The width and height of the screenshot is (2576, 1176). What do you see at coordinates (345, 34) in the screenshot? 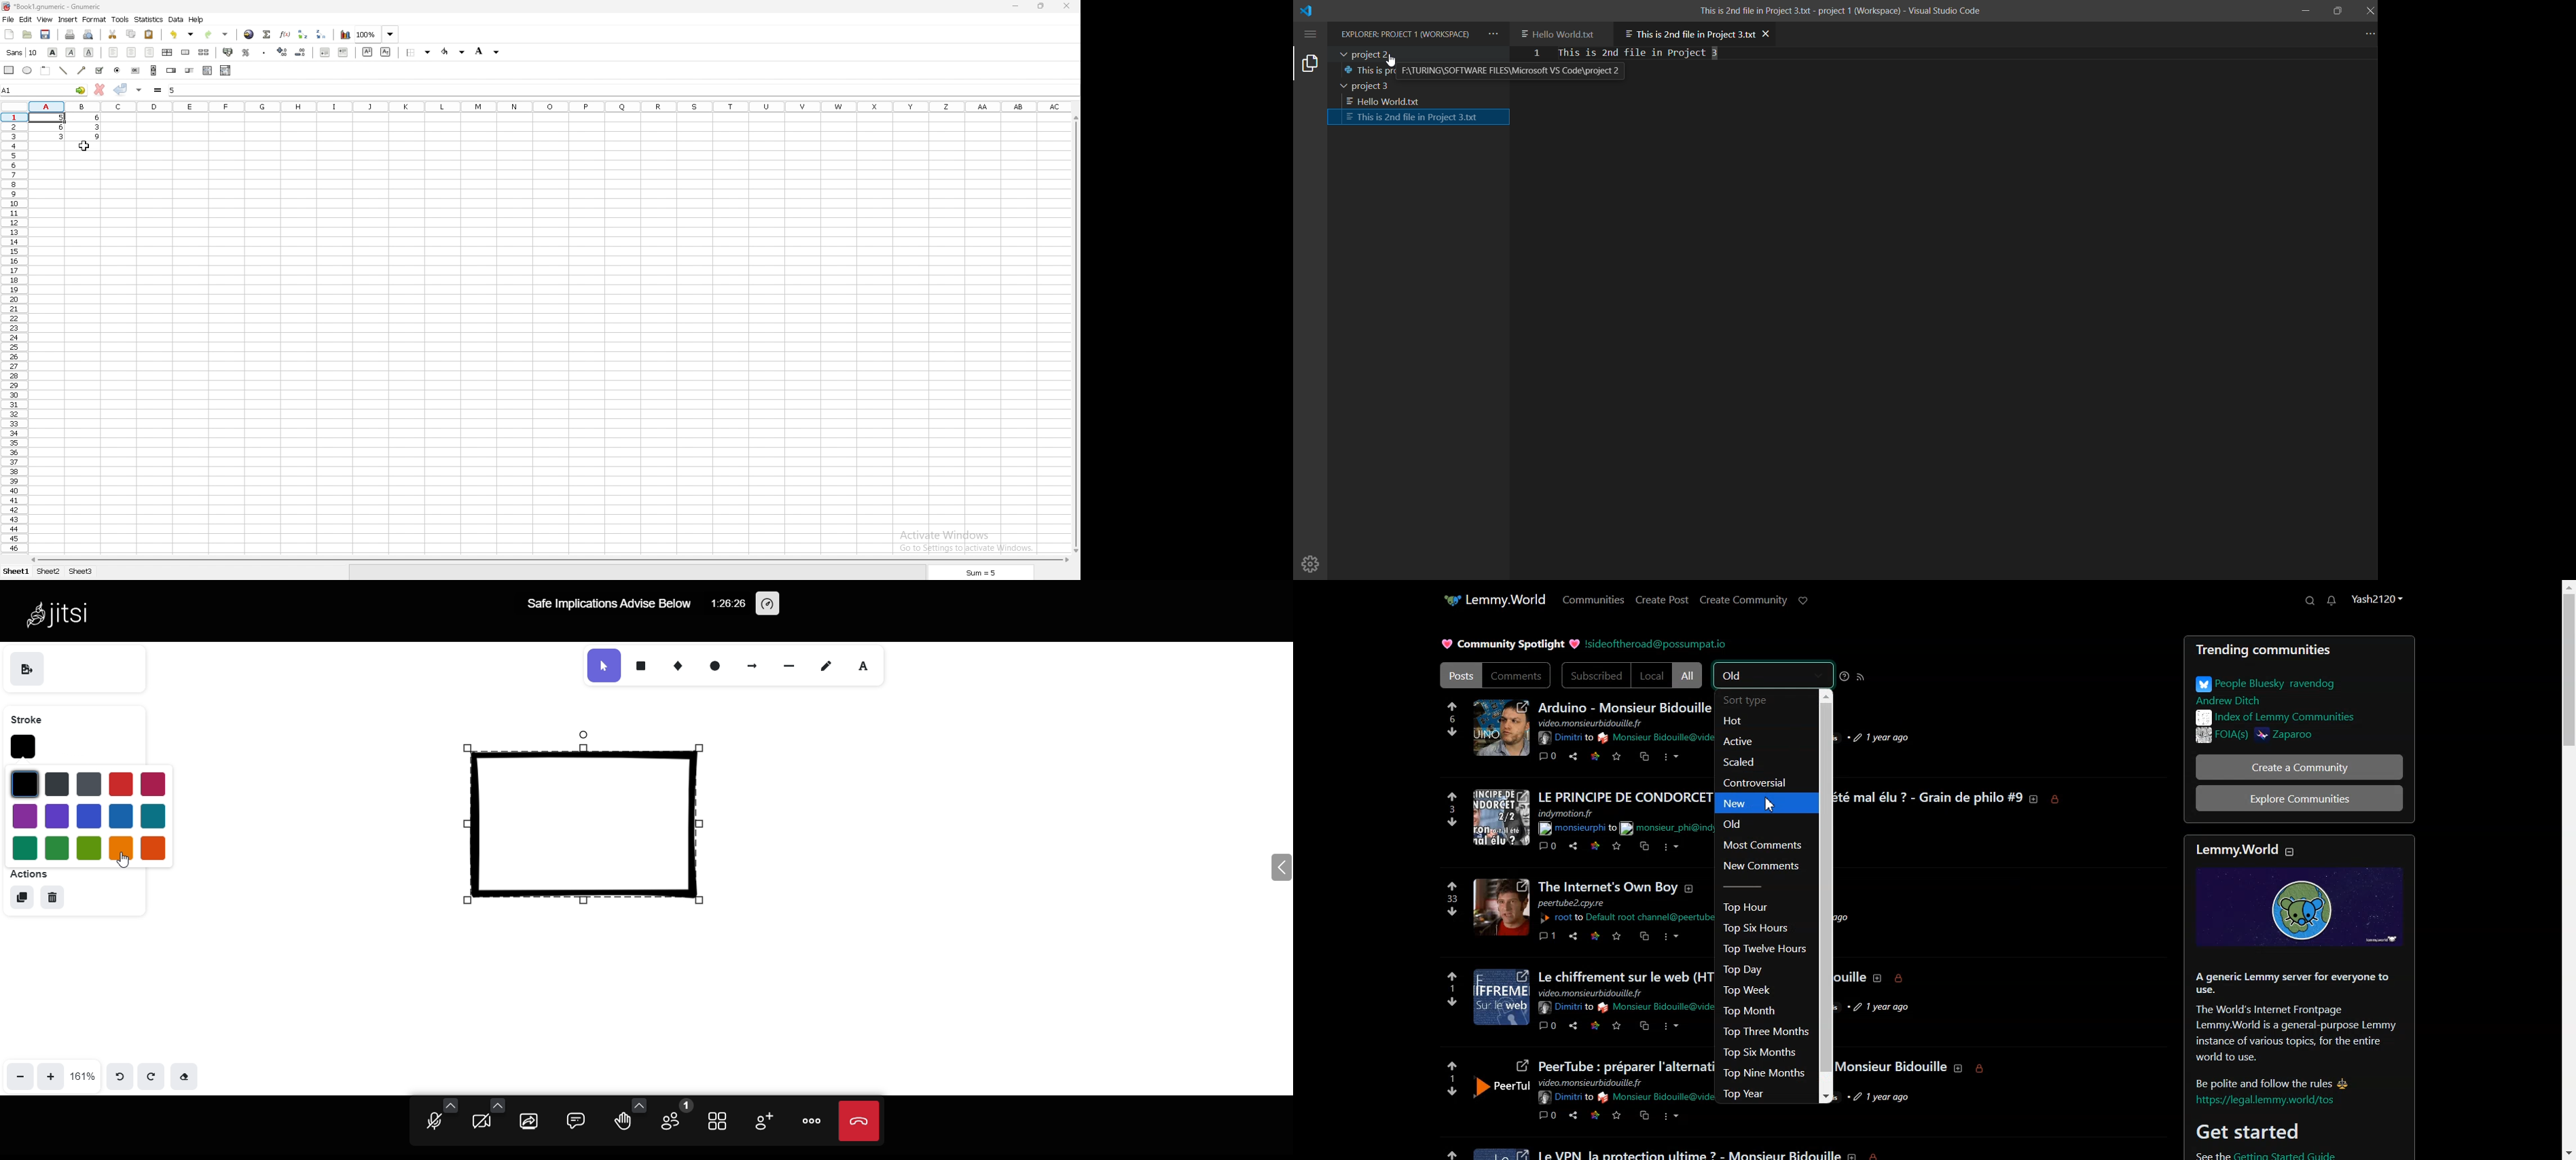
I see `chart` at bounding box center [345, 34].